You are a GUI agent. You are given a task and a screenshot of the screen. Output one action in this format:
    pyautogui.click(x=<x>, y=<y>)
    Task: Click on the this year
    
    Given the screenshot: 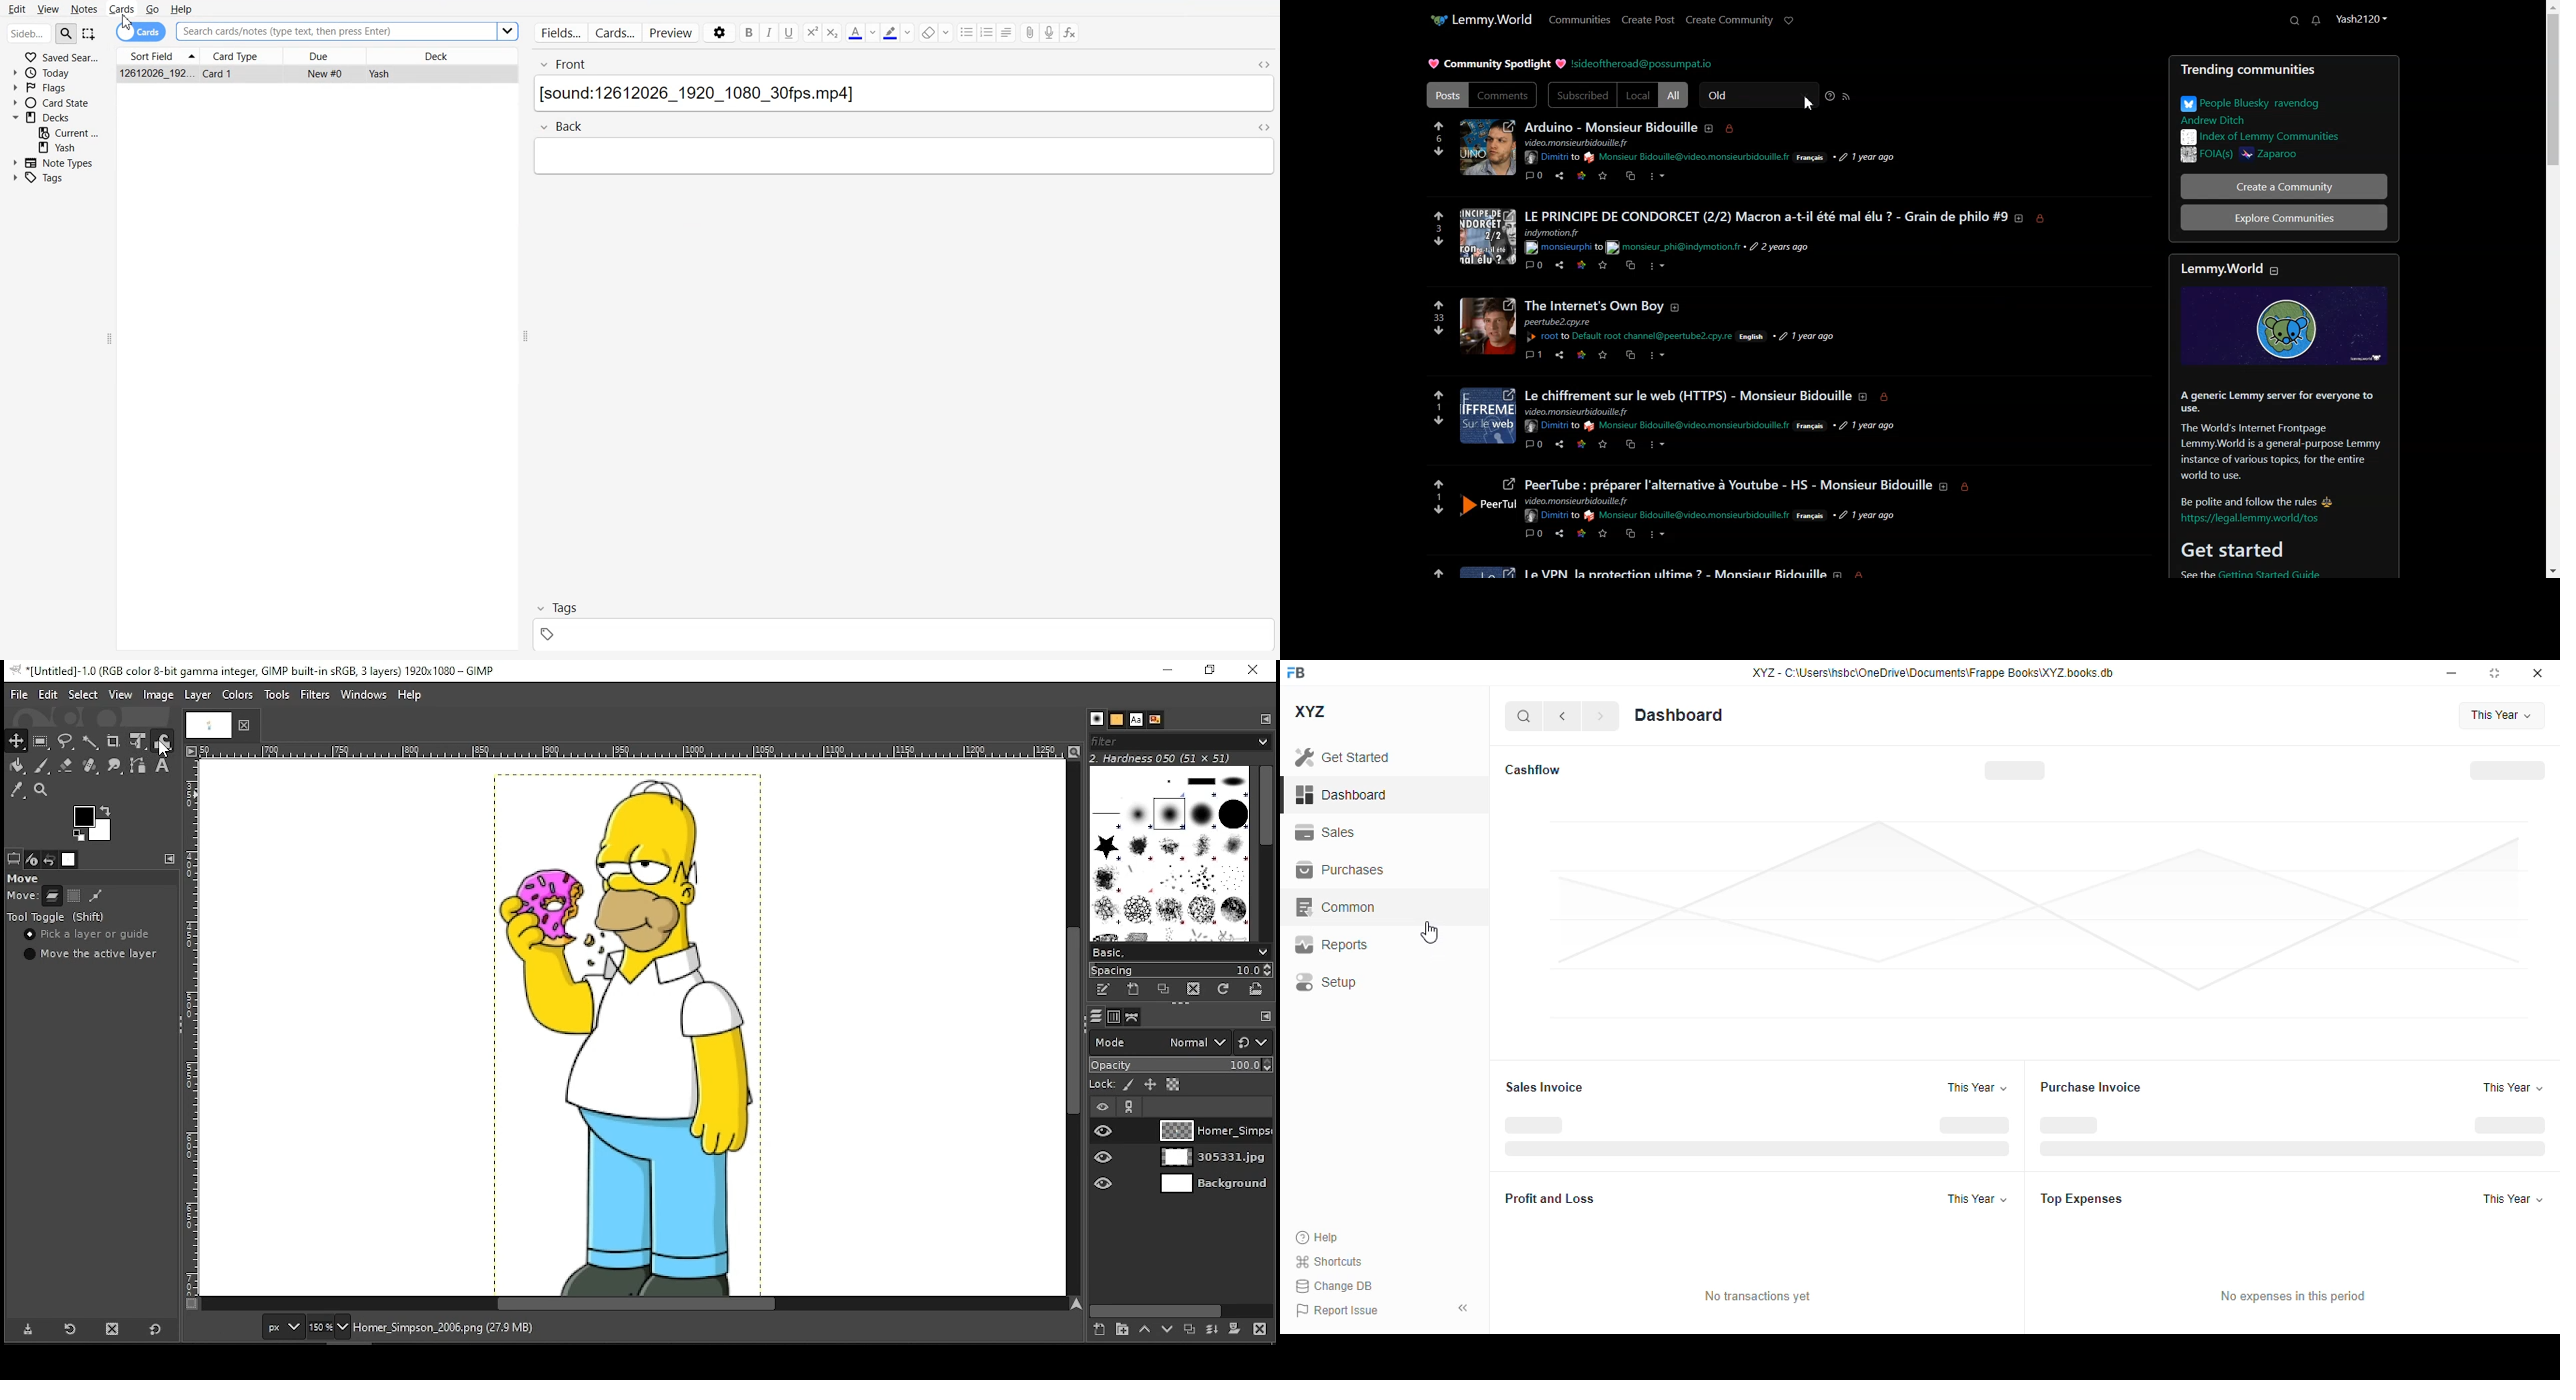 What is the action you would take?
    pyautogui.click(x=2514, y=1199)
    